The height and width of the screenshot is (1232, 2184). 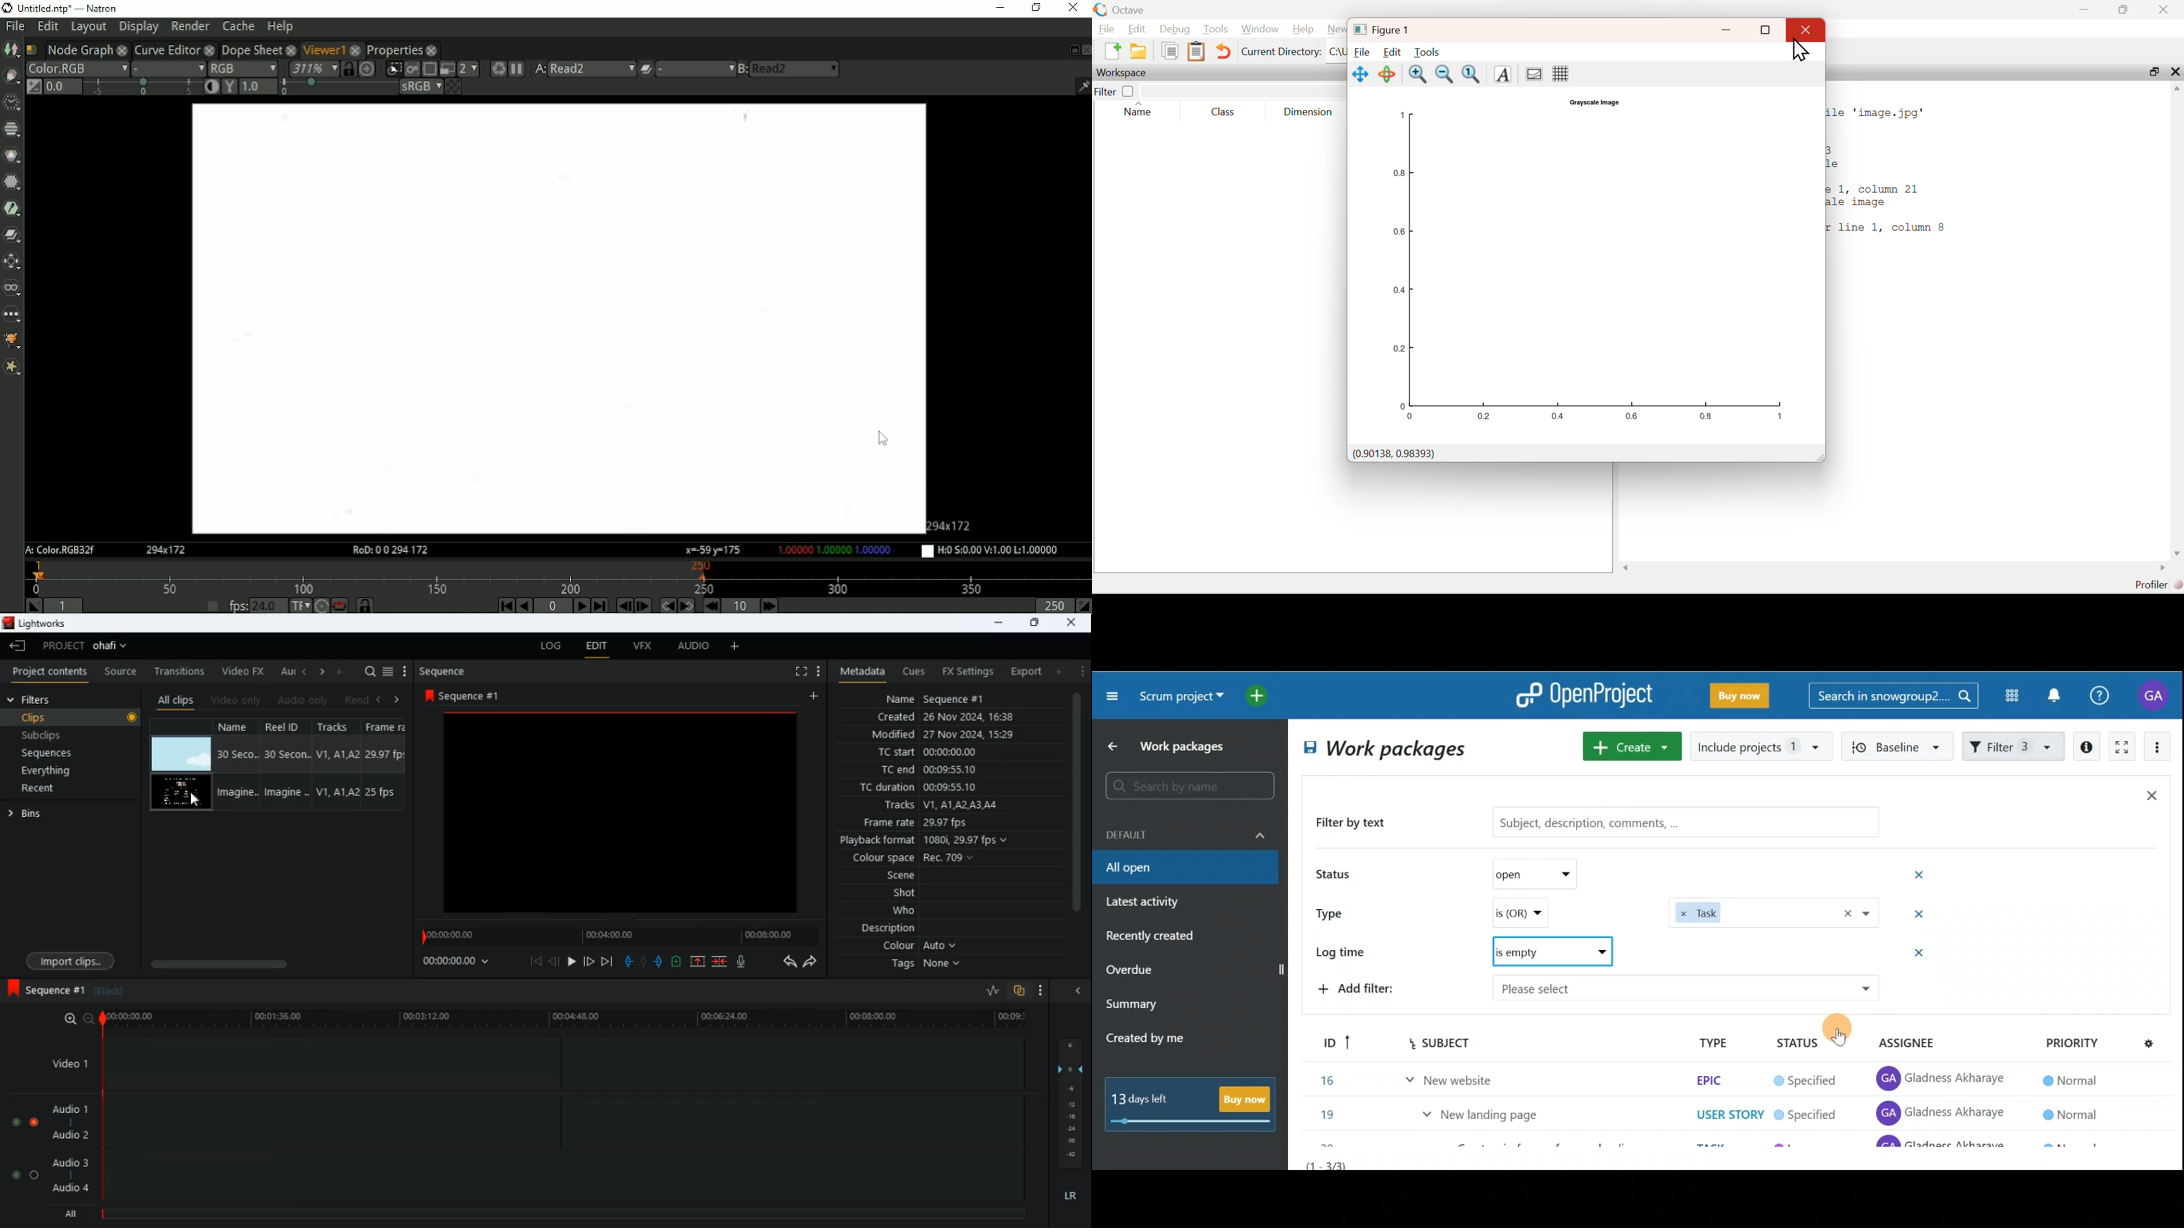 What do you see at coordinates (1110, 51) in the screenshot?
I see `New Script` at bounding box center [1110, 51].